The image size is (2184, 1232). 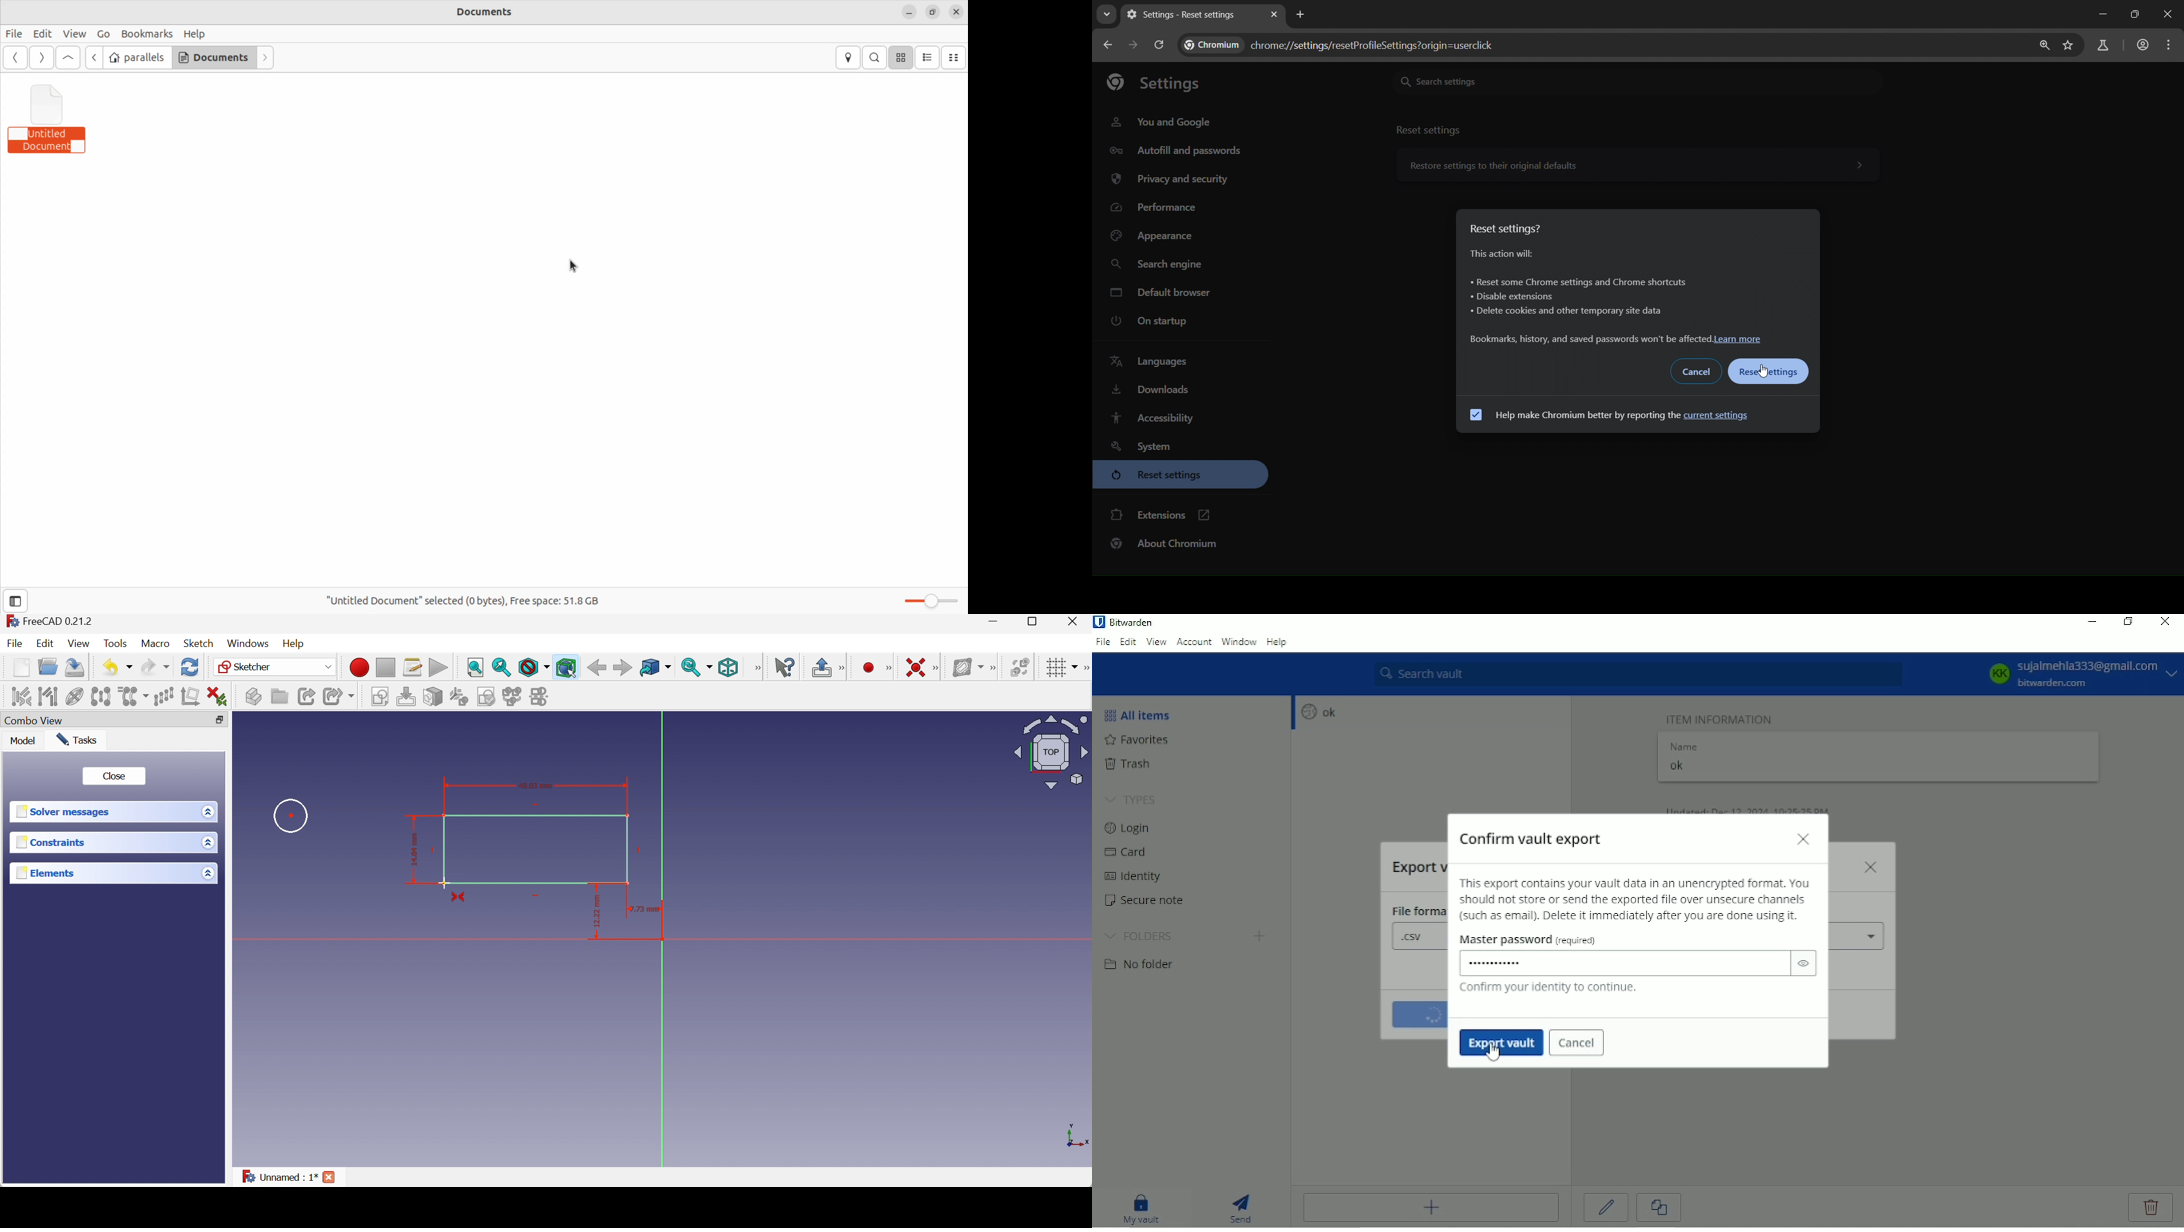 I want to click on languages, so click(x=1151, y=361).